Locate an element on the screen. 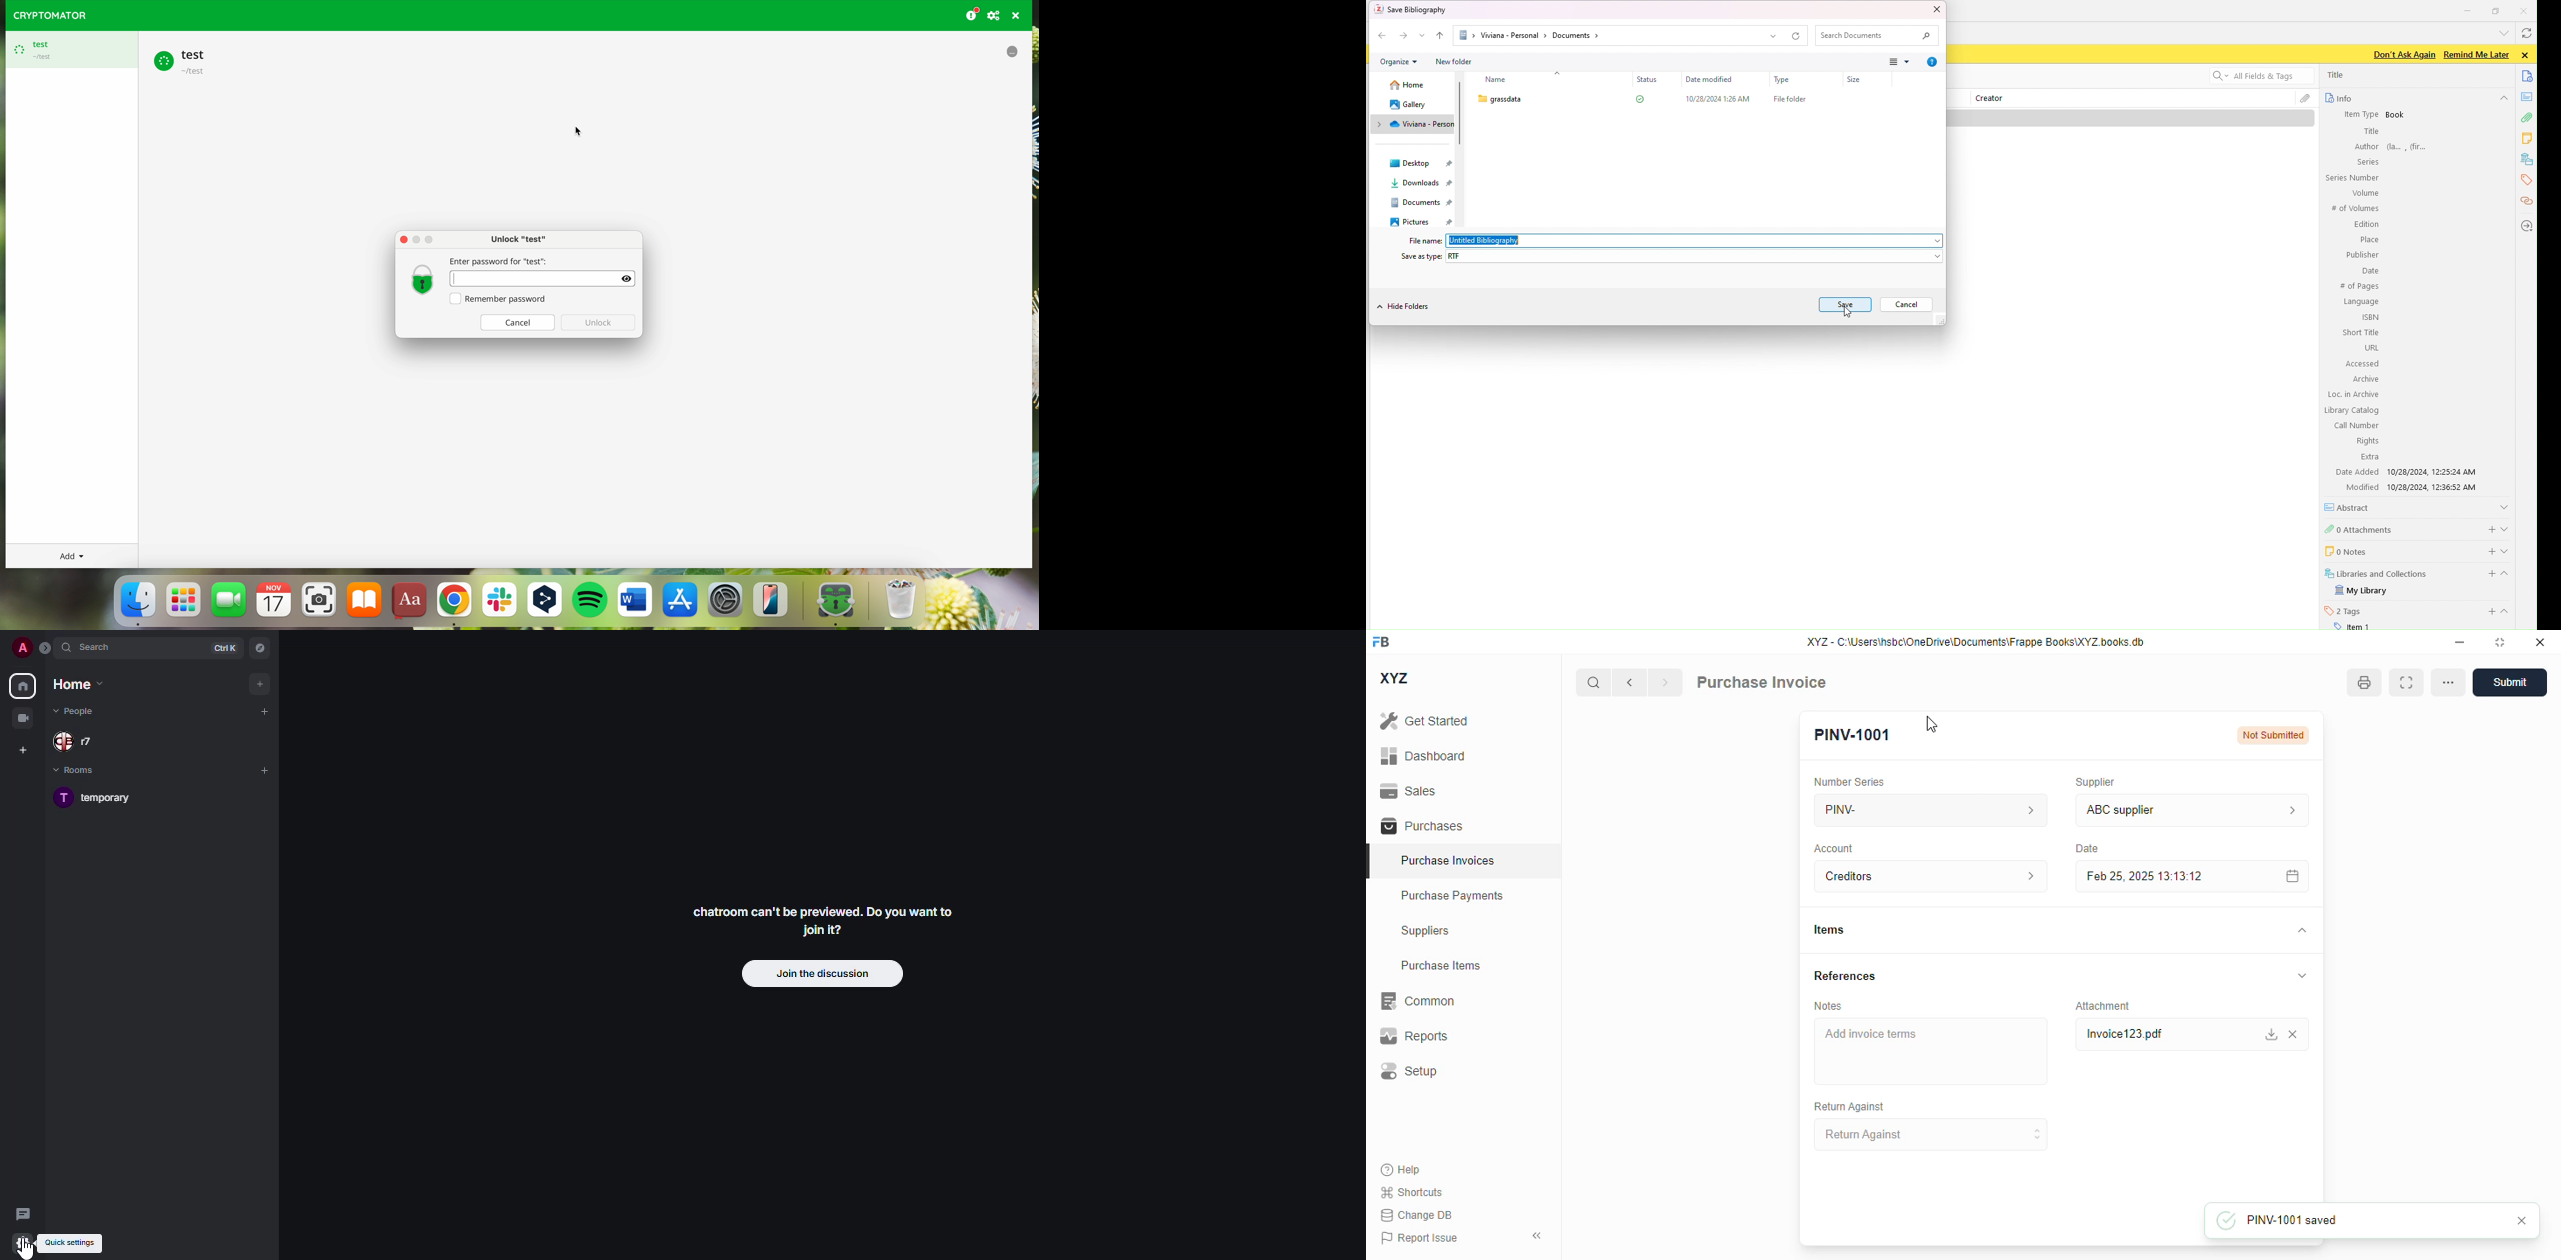 This screenshot has height=1260, width=2576. date is located at coordinates (2084, 848).